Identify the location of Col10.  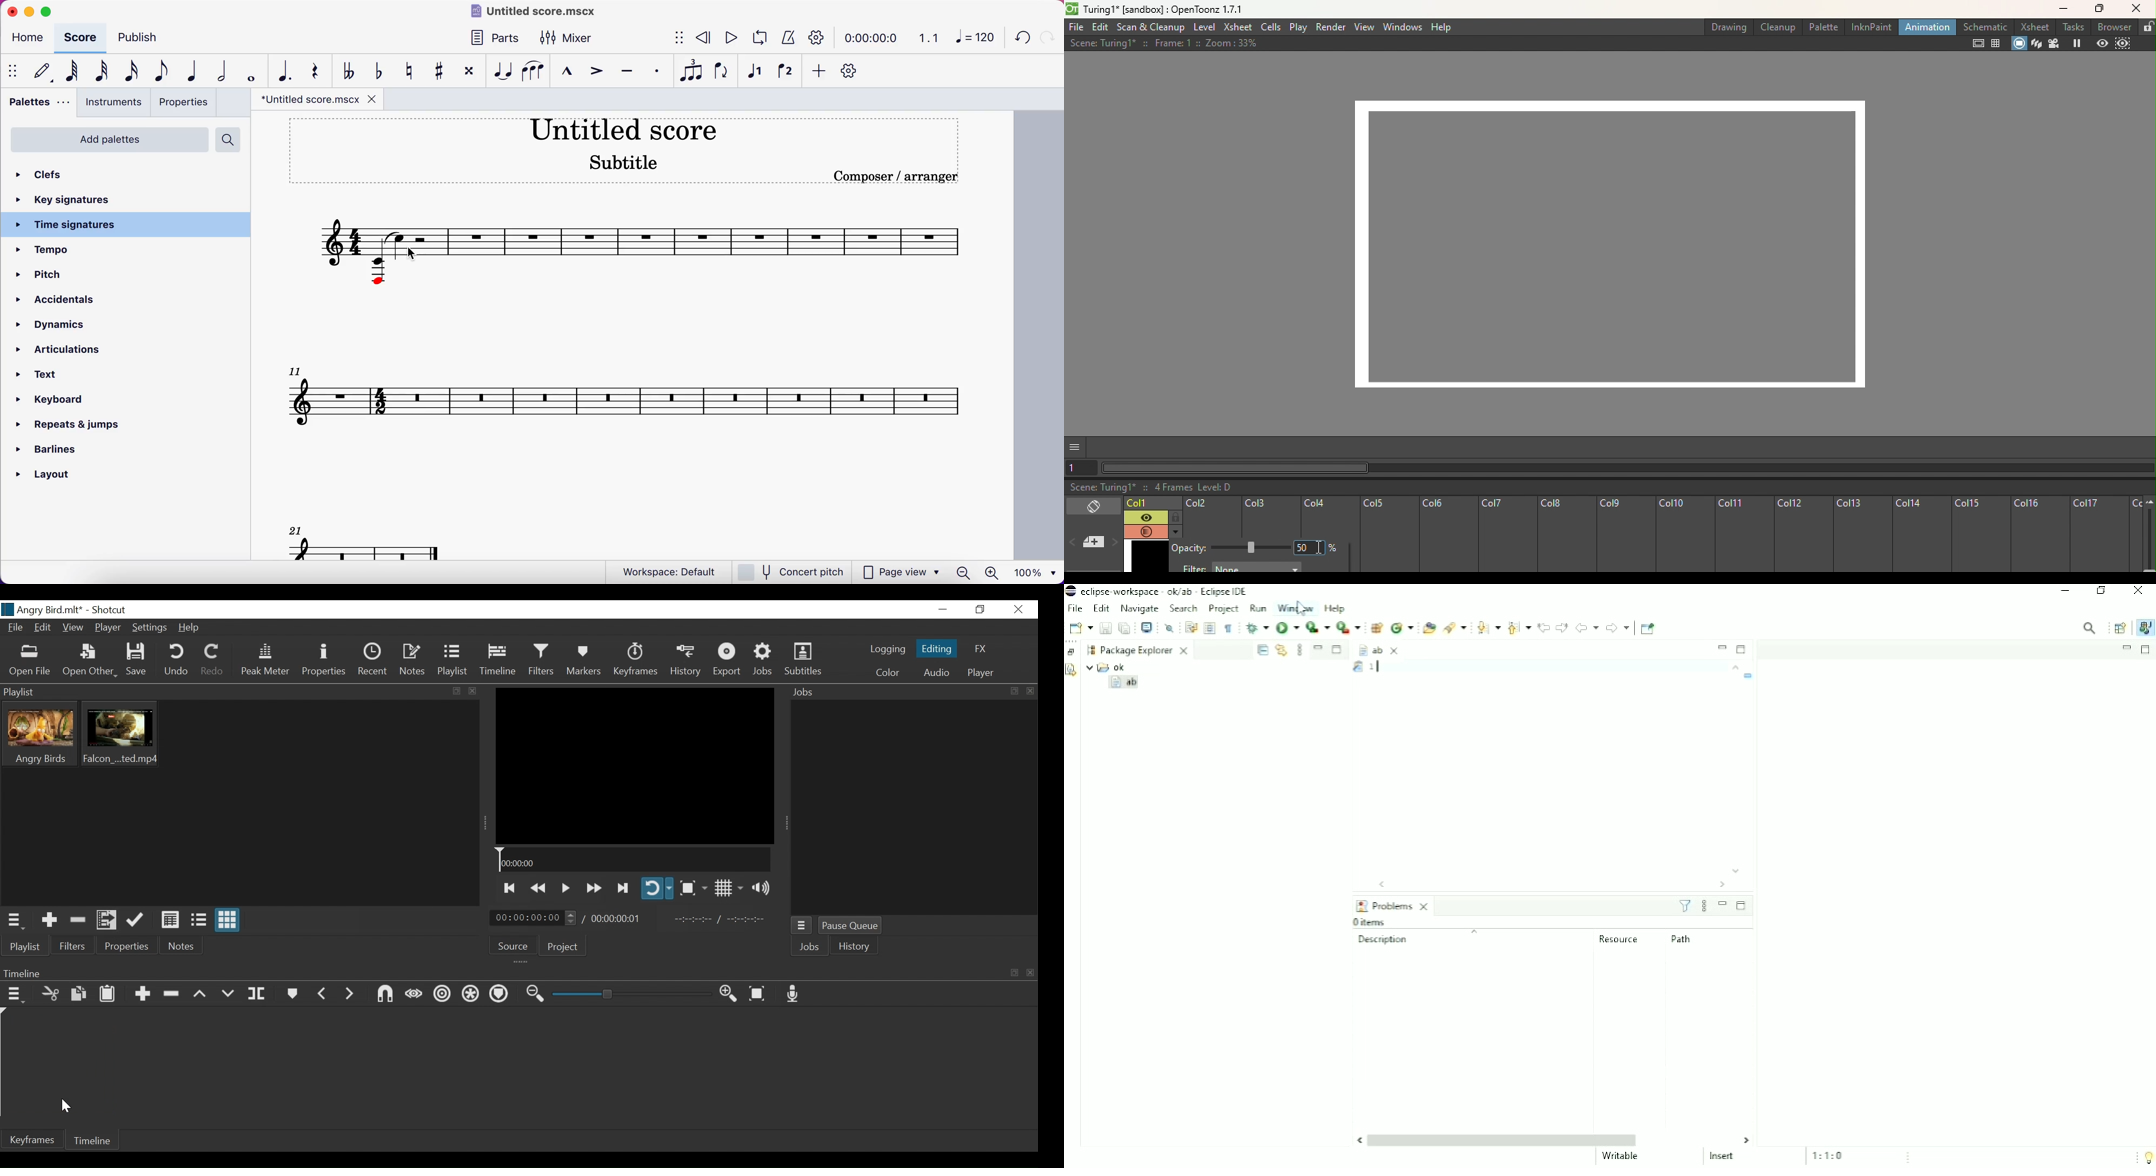
(1684, 536).